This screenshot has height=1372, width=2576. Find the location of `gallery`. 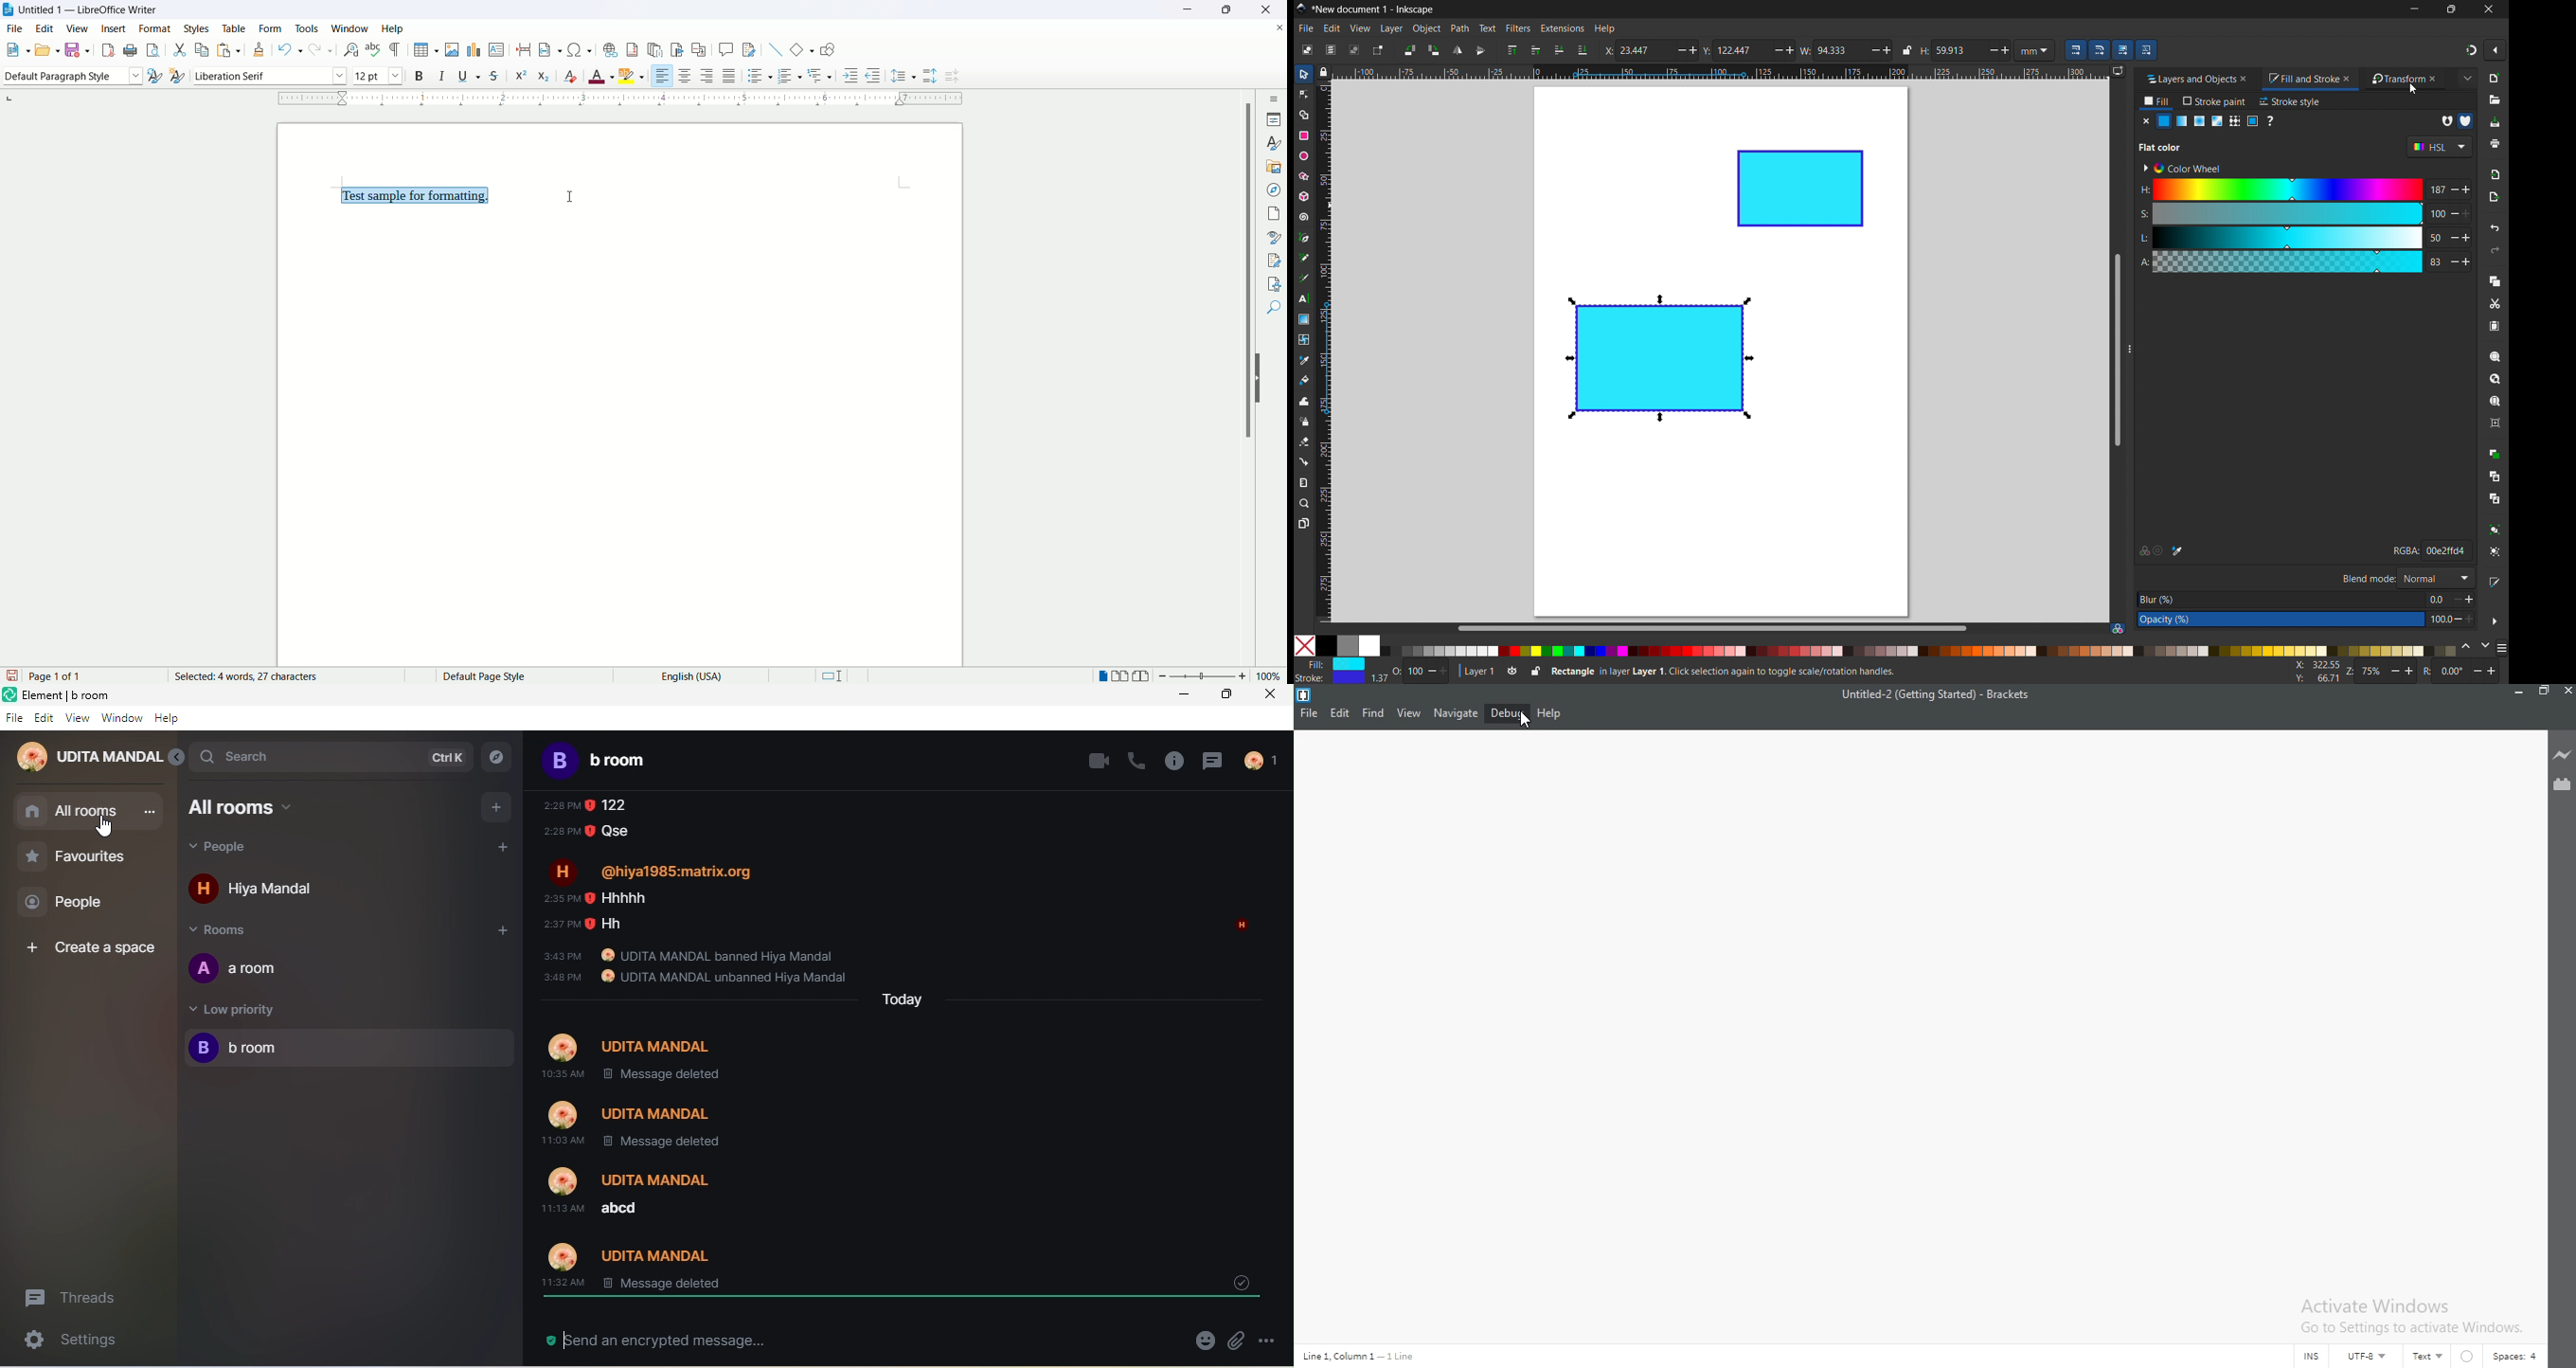

gallery is located at coordinates (1274, 167).